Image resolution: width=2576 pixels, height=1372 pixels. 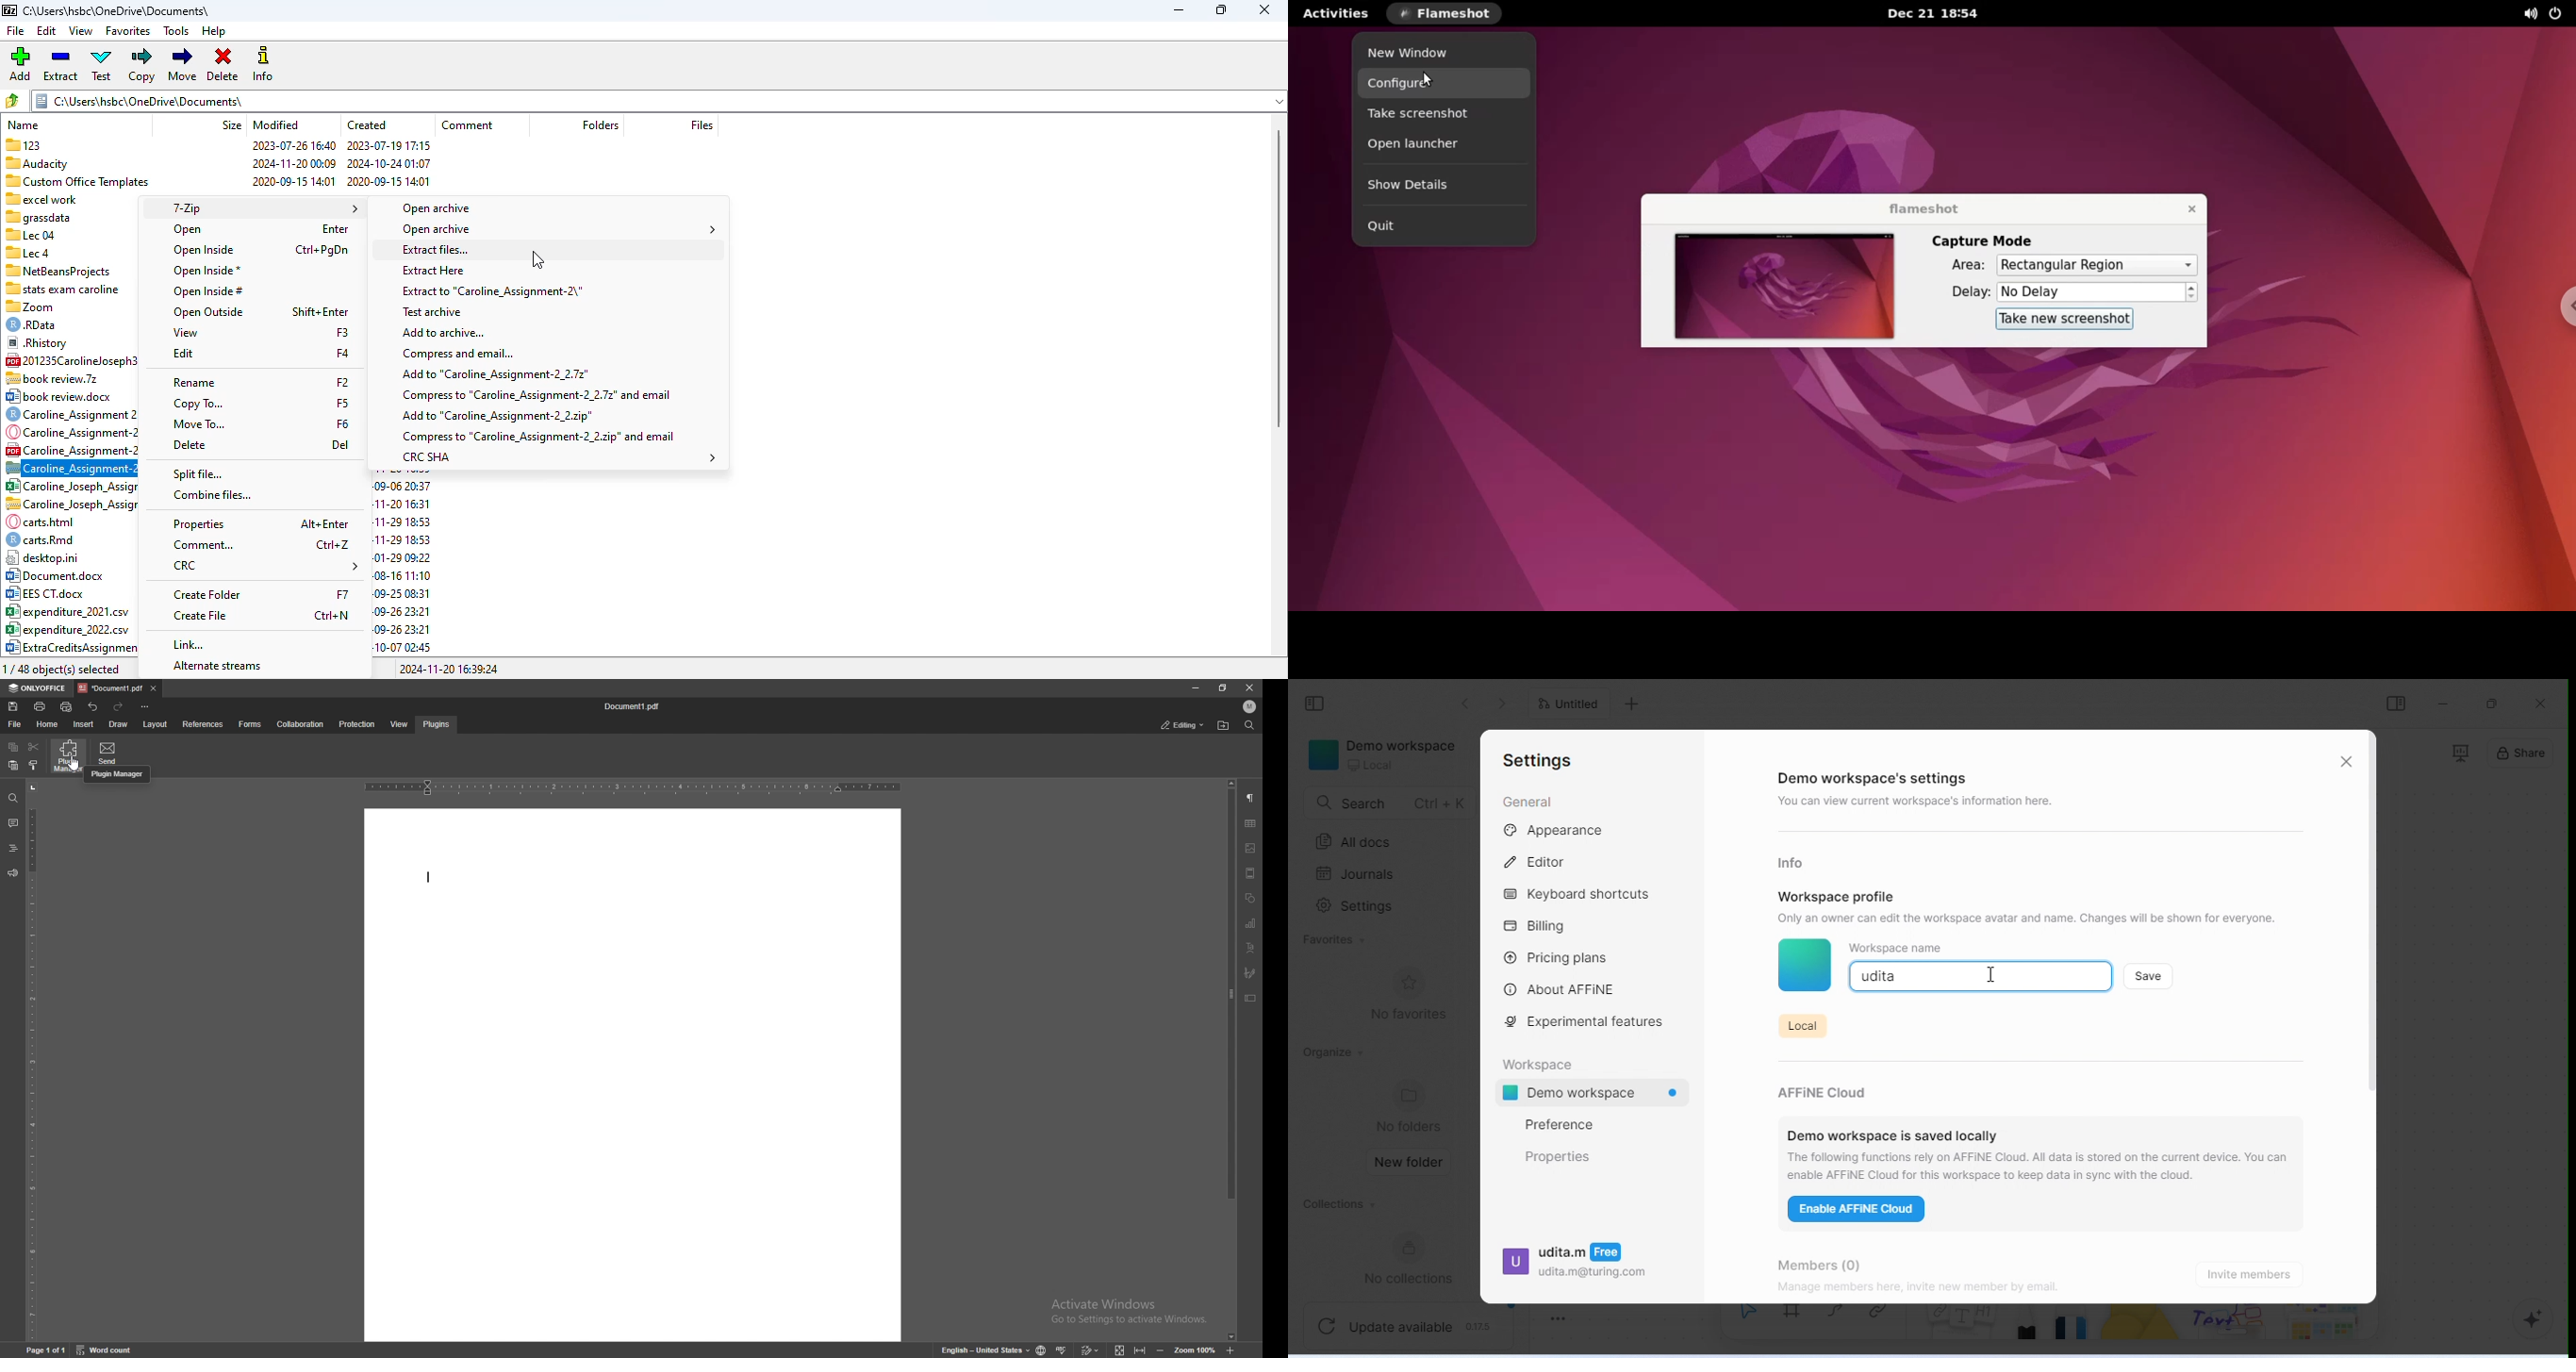 What do you see at coordinates (1230, 1059) in the screenshot?
I see `scroll bar` at bounding box center [1230, 1059].